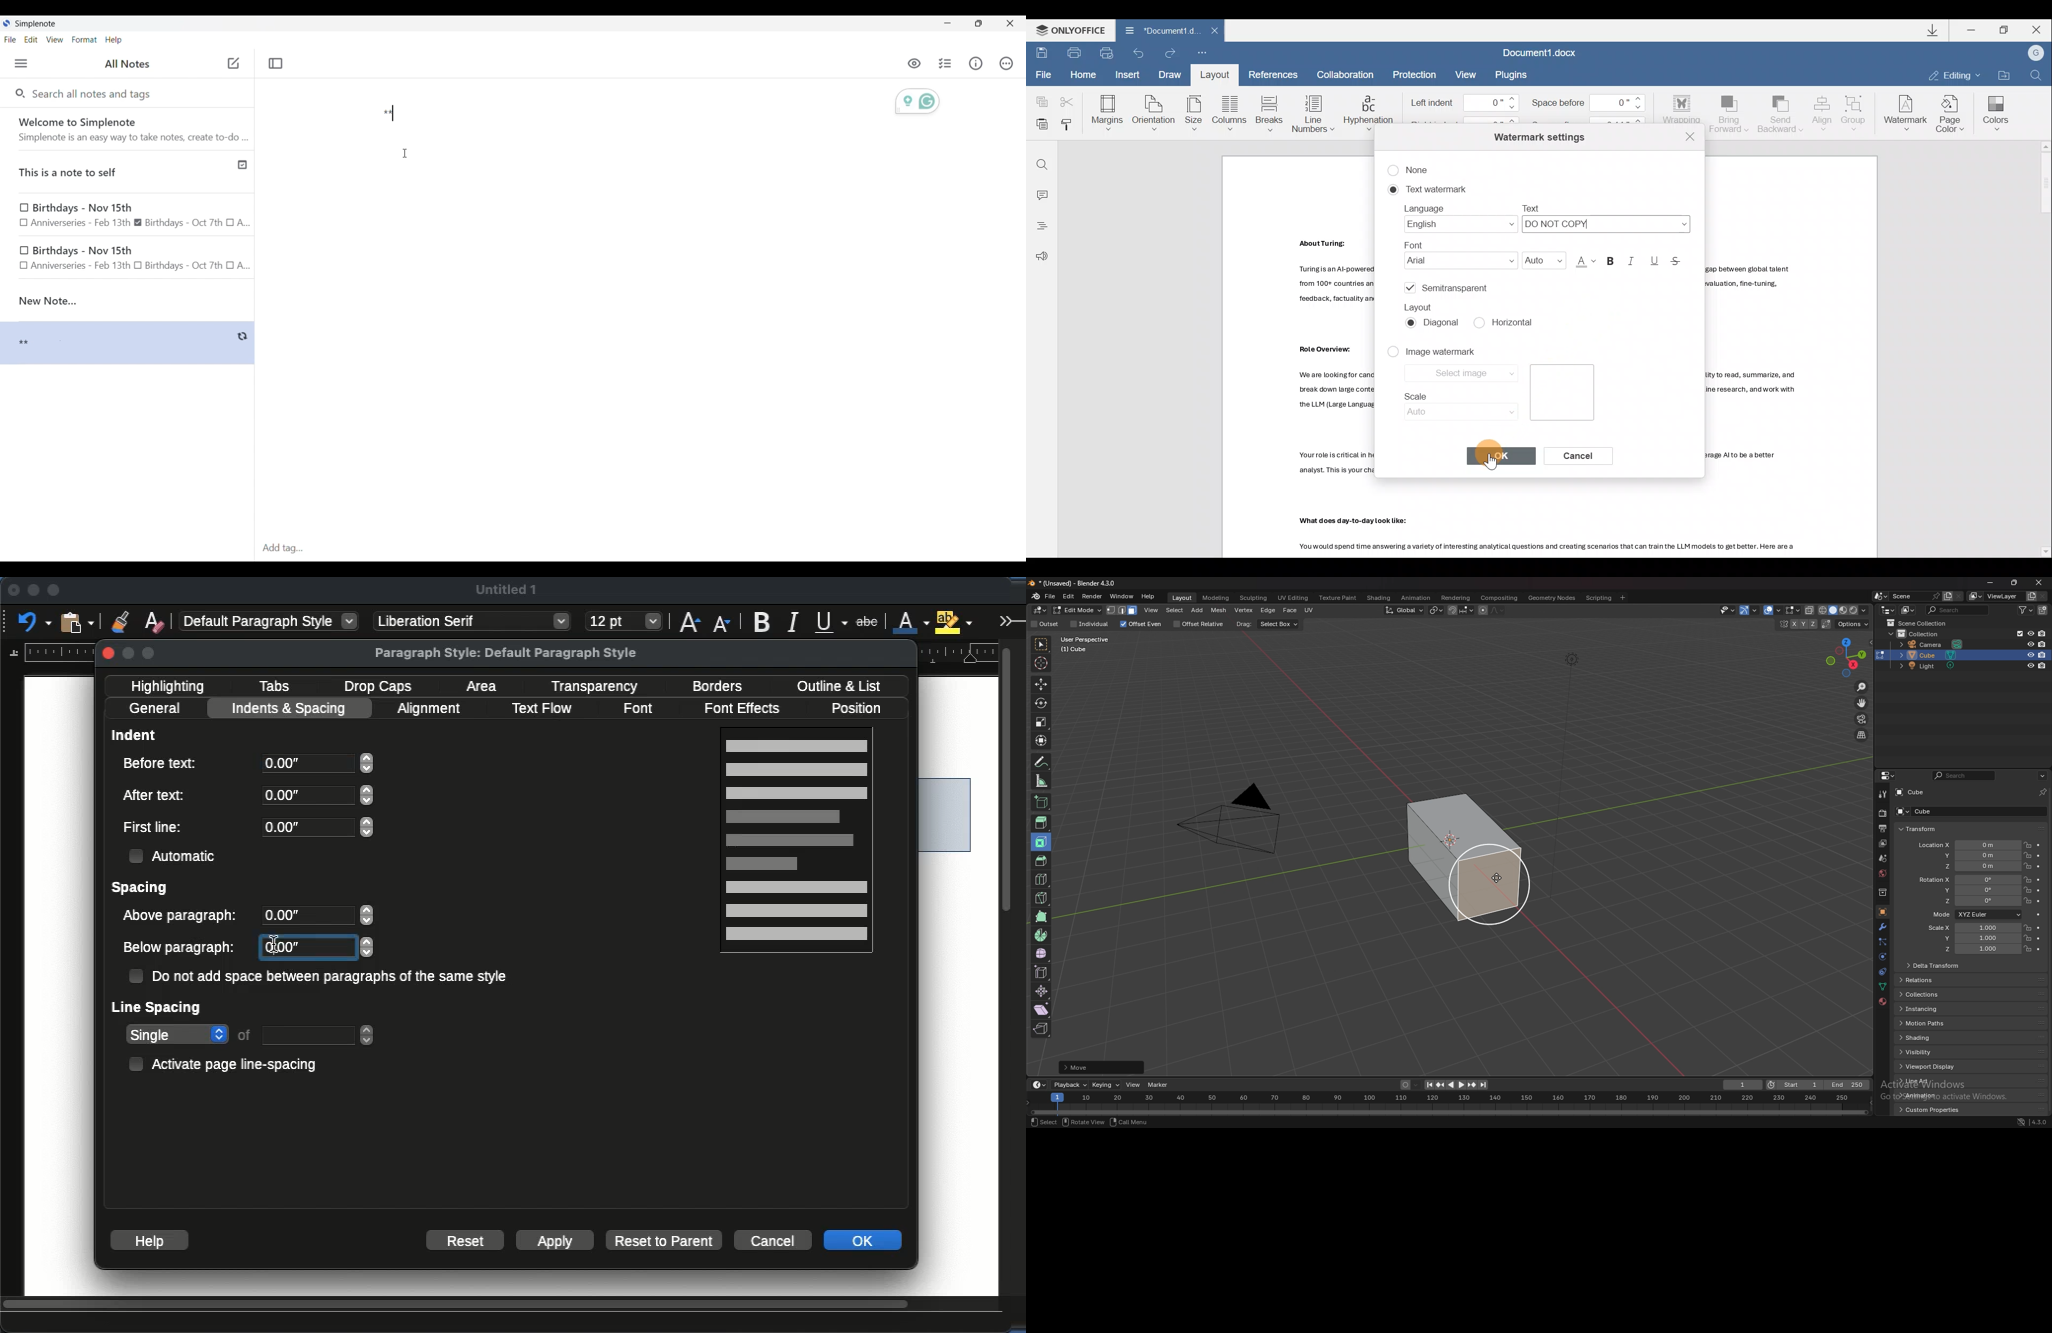  I want to click on minimize, so click(33, 590).